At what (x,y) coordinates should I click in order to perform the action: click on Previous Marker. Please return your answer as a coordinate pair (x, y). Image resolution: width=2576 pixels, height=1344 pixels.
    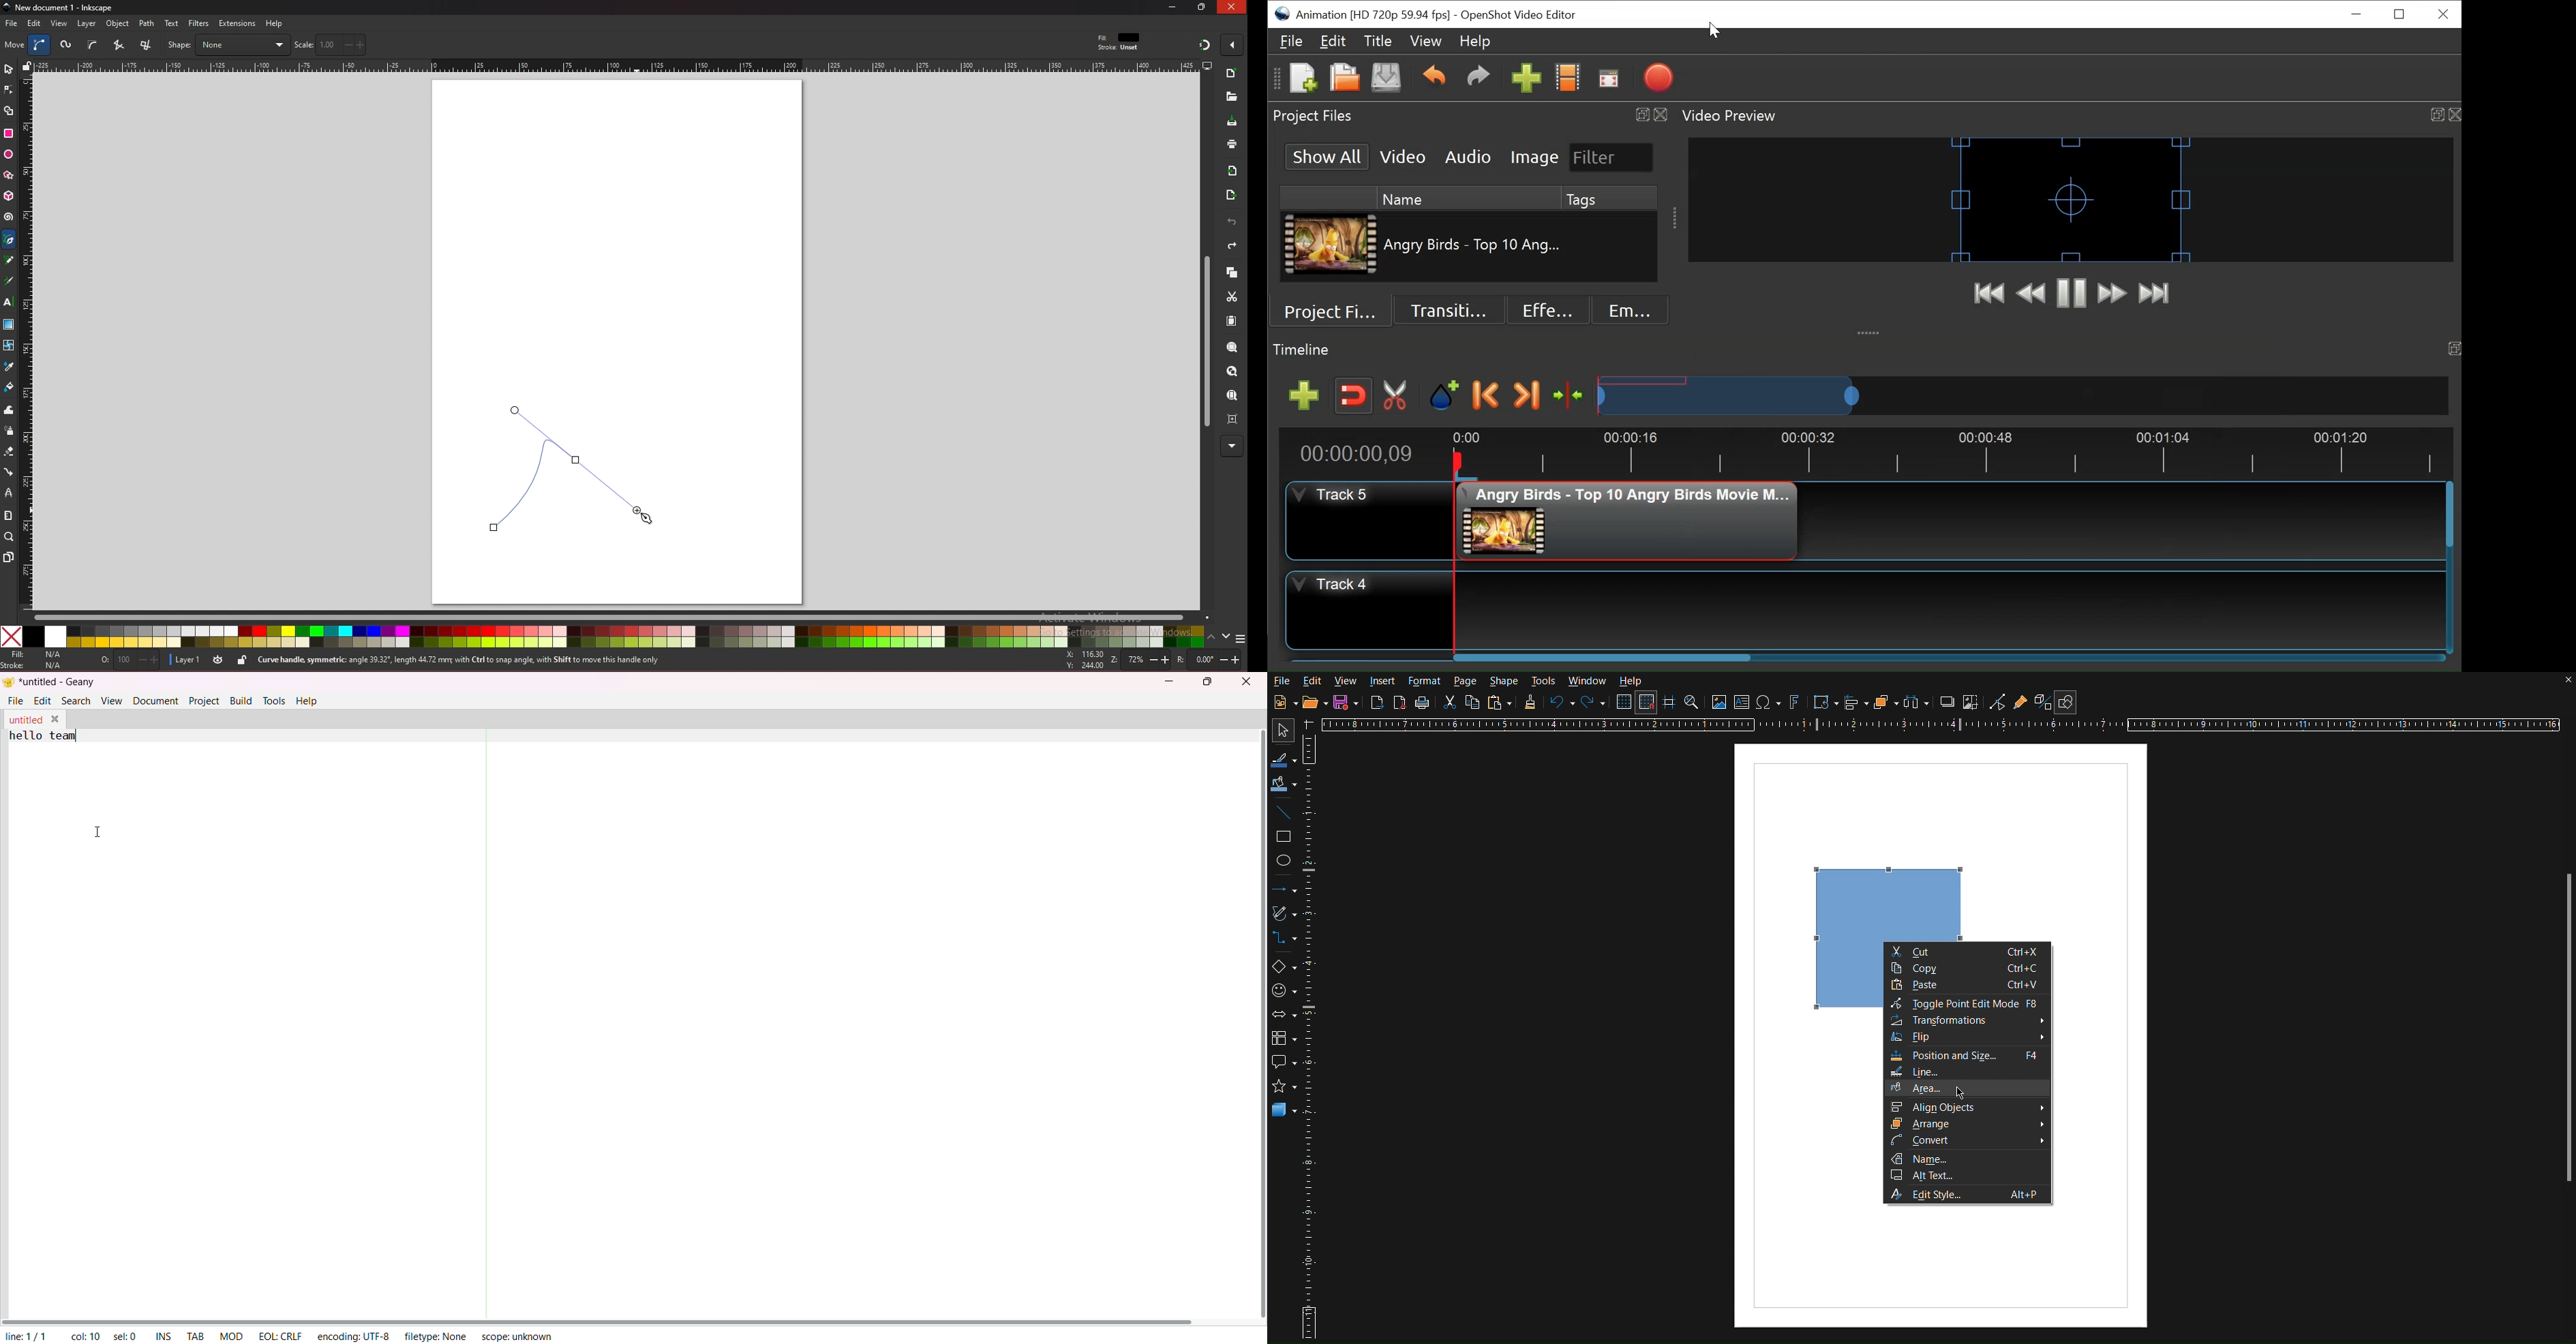
    Looking at the image, I should click on (1486, 395).